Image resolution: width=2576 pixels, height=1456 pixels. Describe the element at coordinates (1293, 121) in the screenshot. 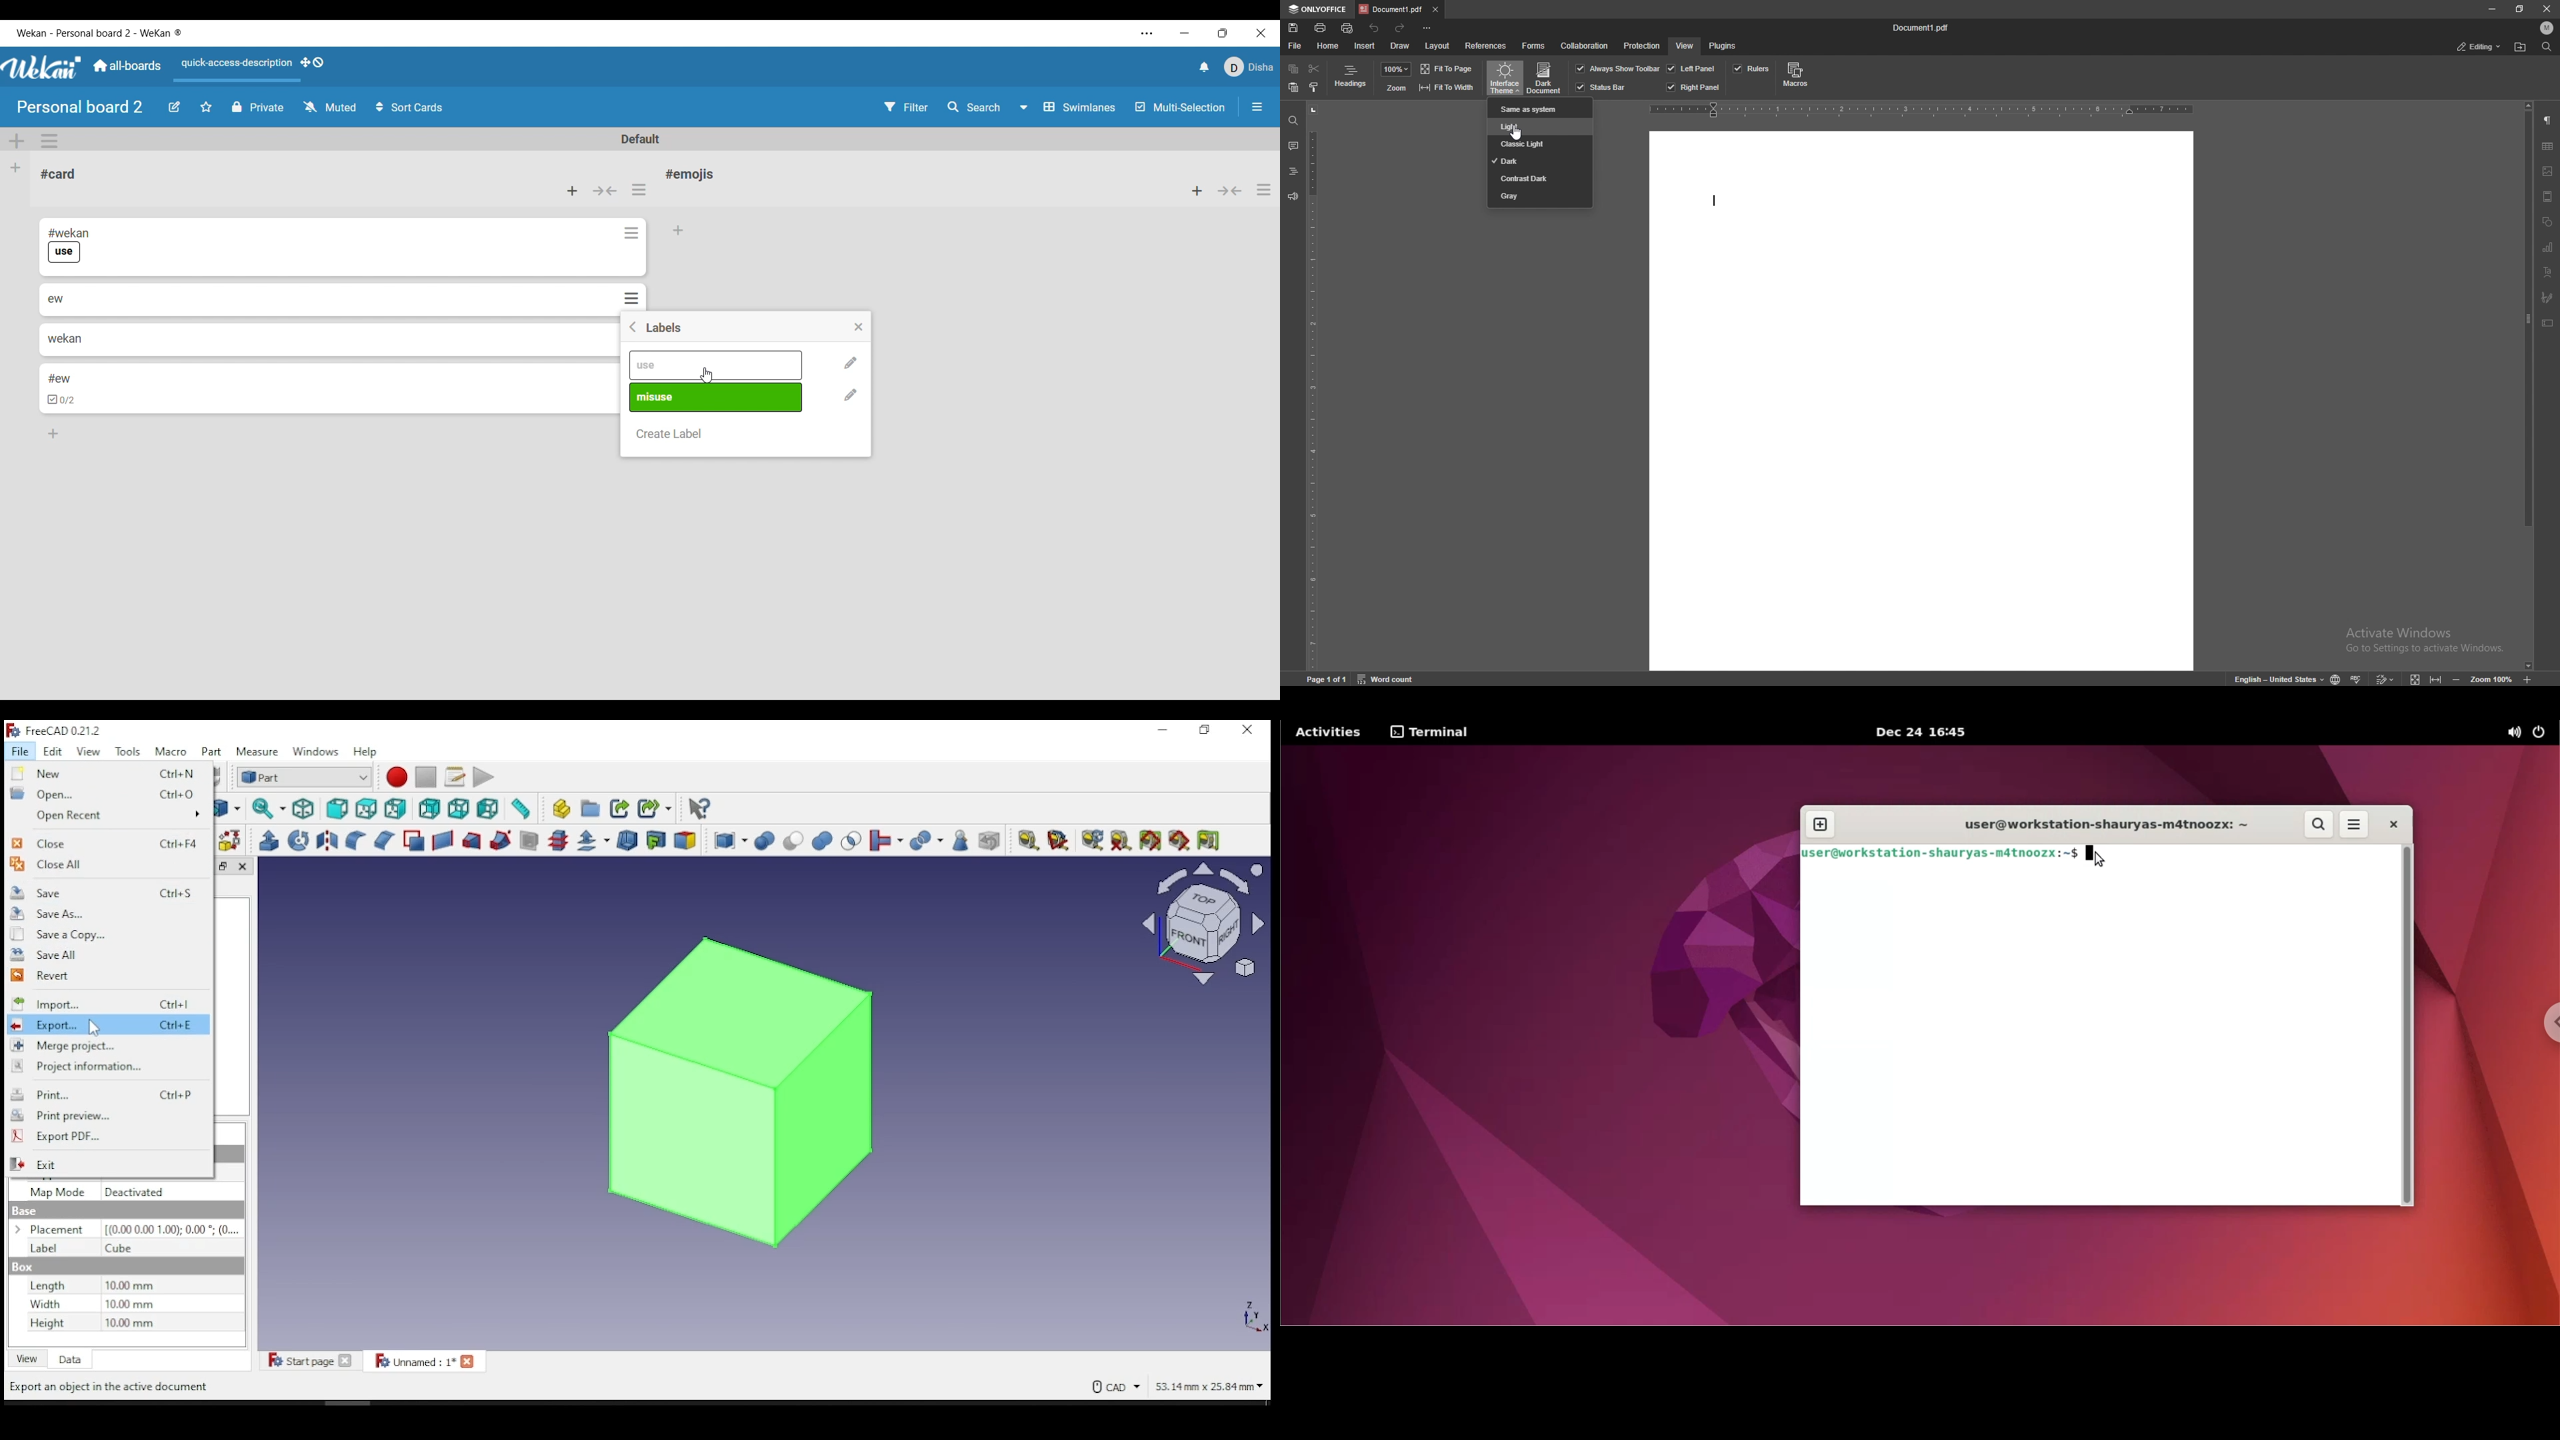

I see `find` at that location.